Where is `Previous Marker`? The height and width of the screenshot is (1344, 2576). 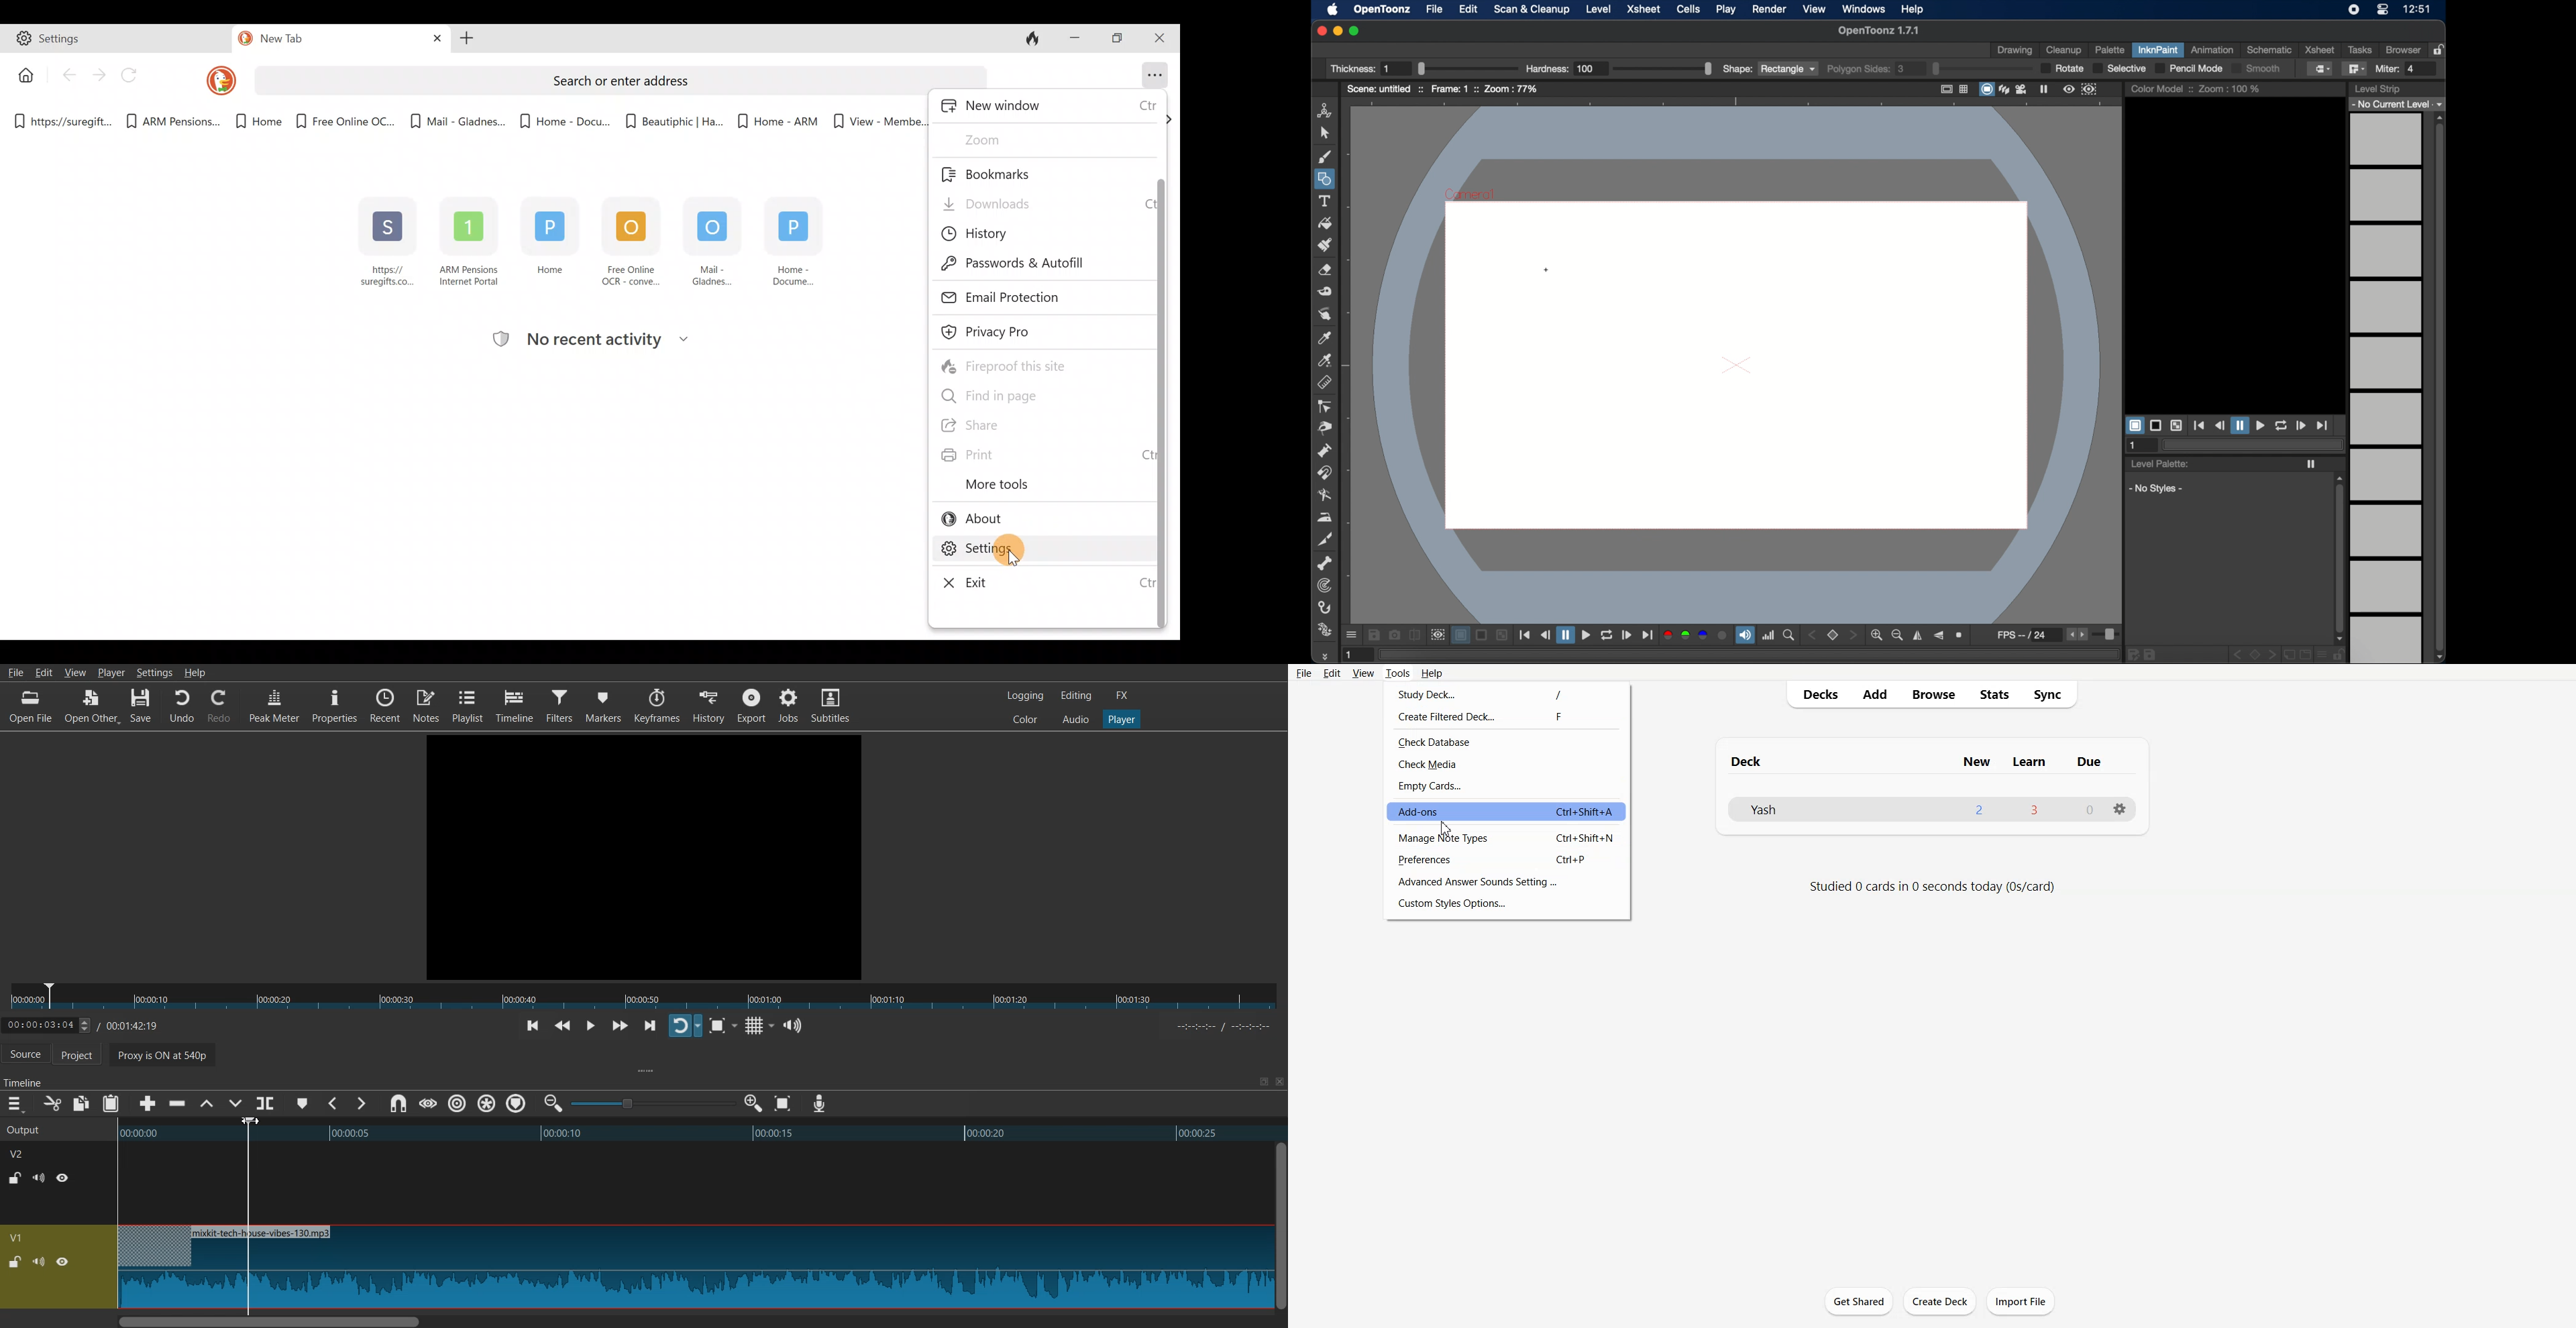 Previous Marker is located at coordinates (334, 1103).